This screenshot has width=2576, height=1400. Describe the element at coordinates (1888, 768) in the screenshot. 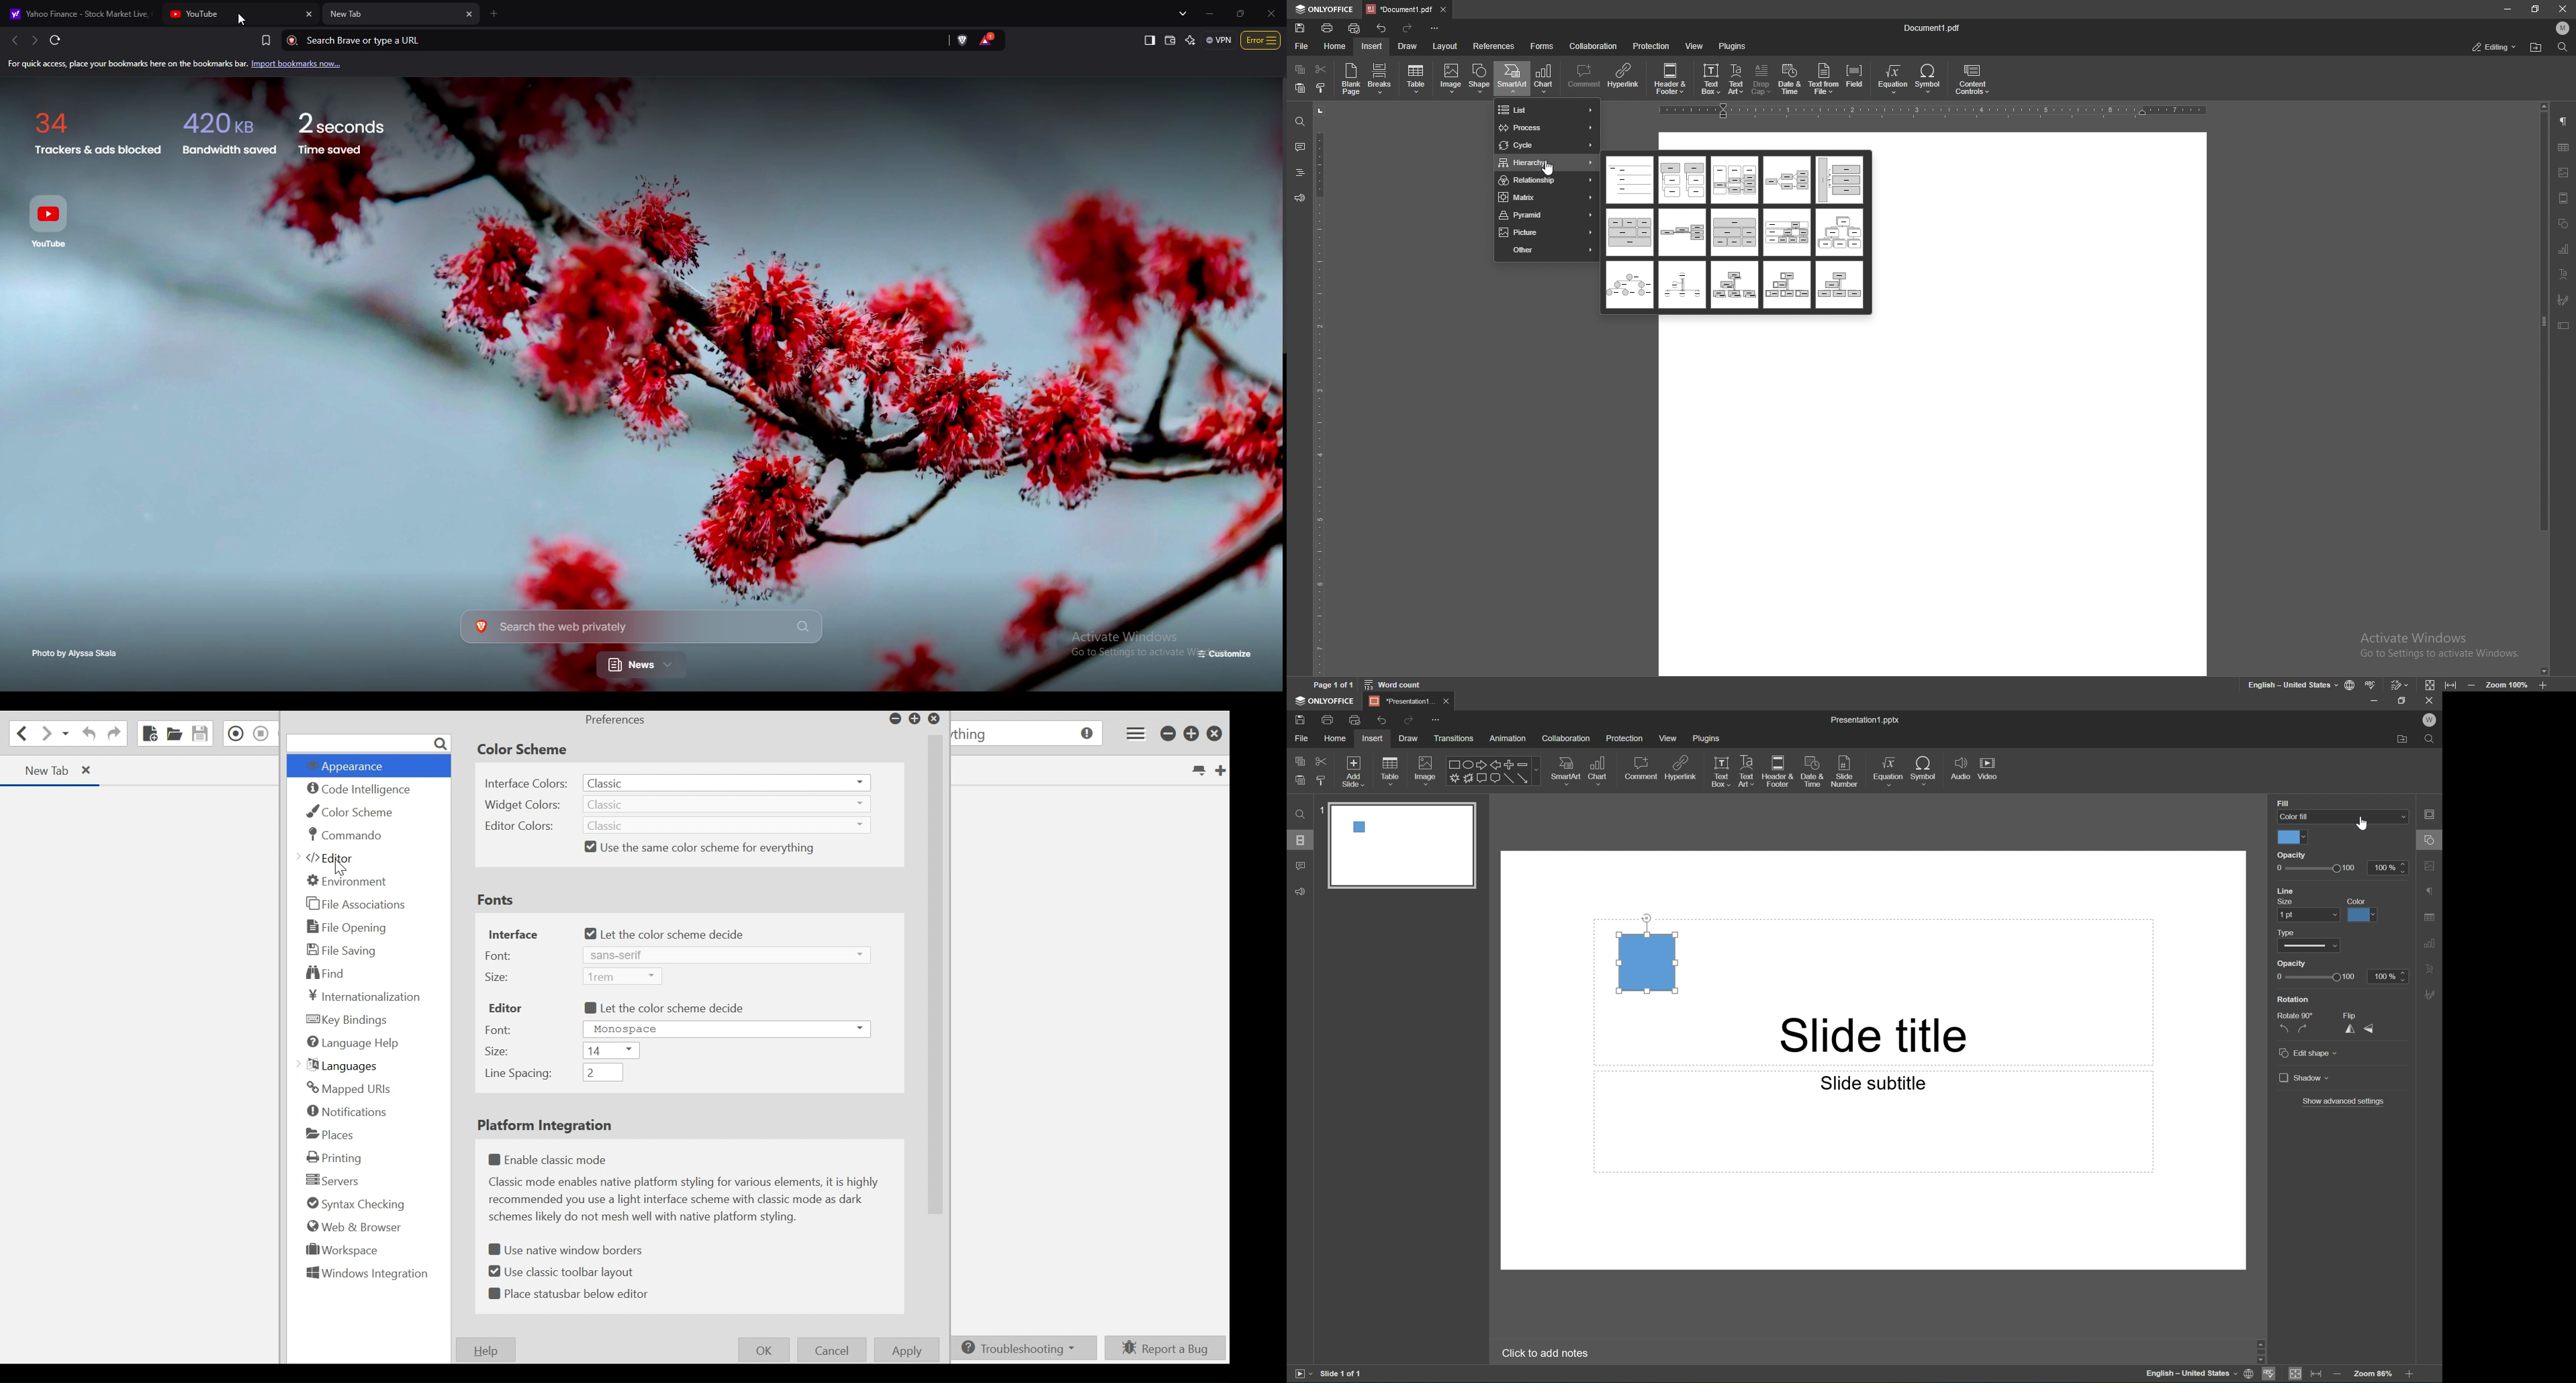

I see `Equation` at that location.